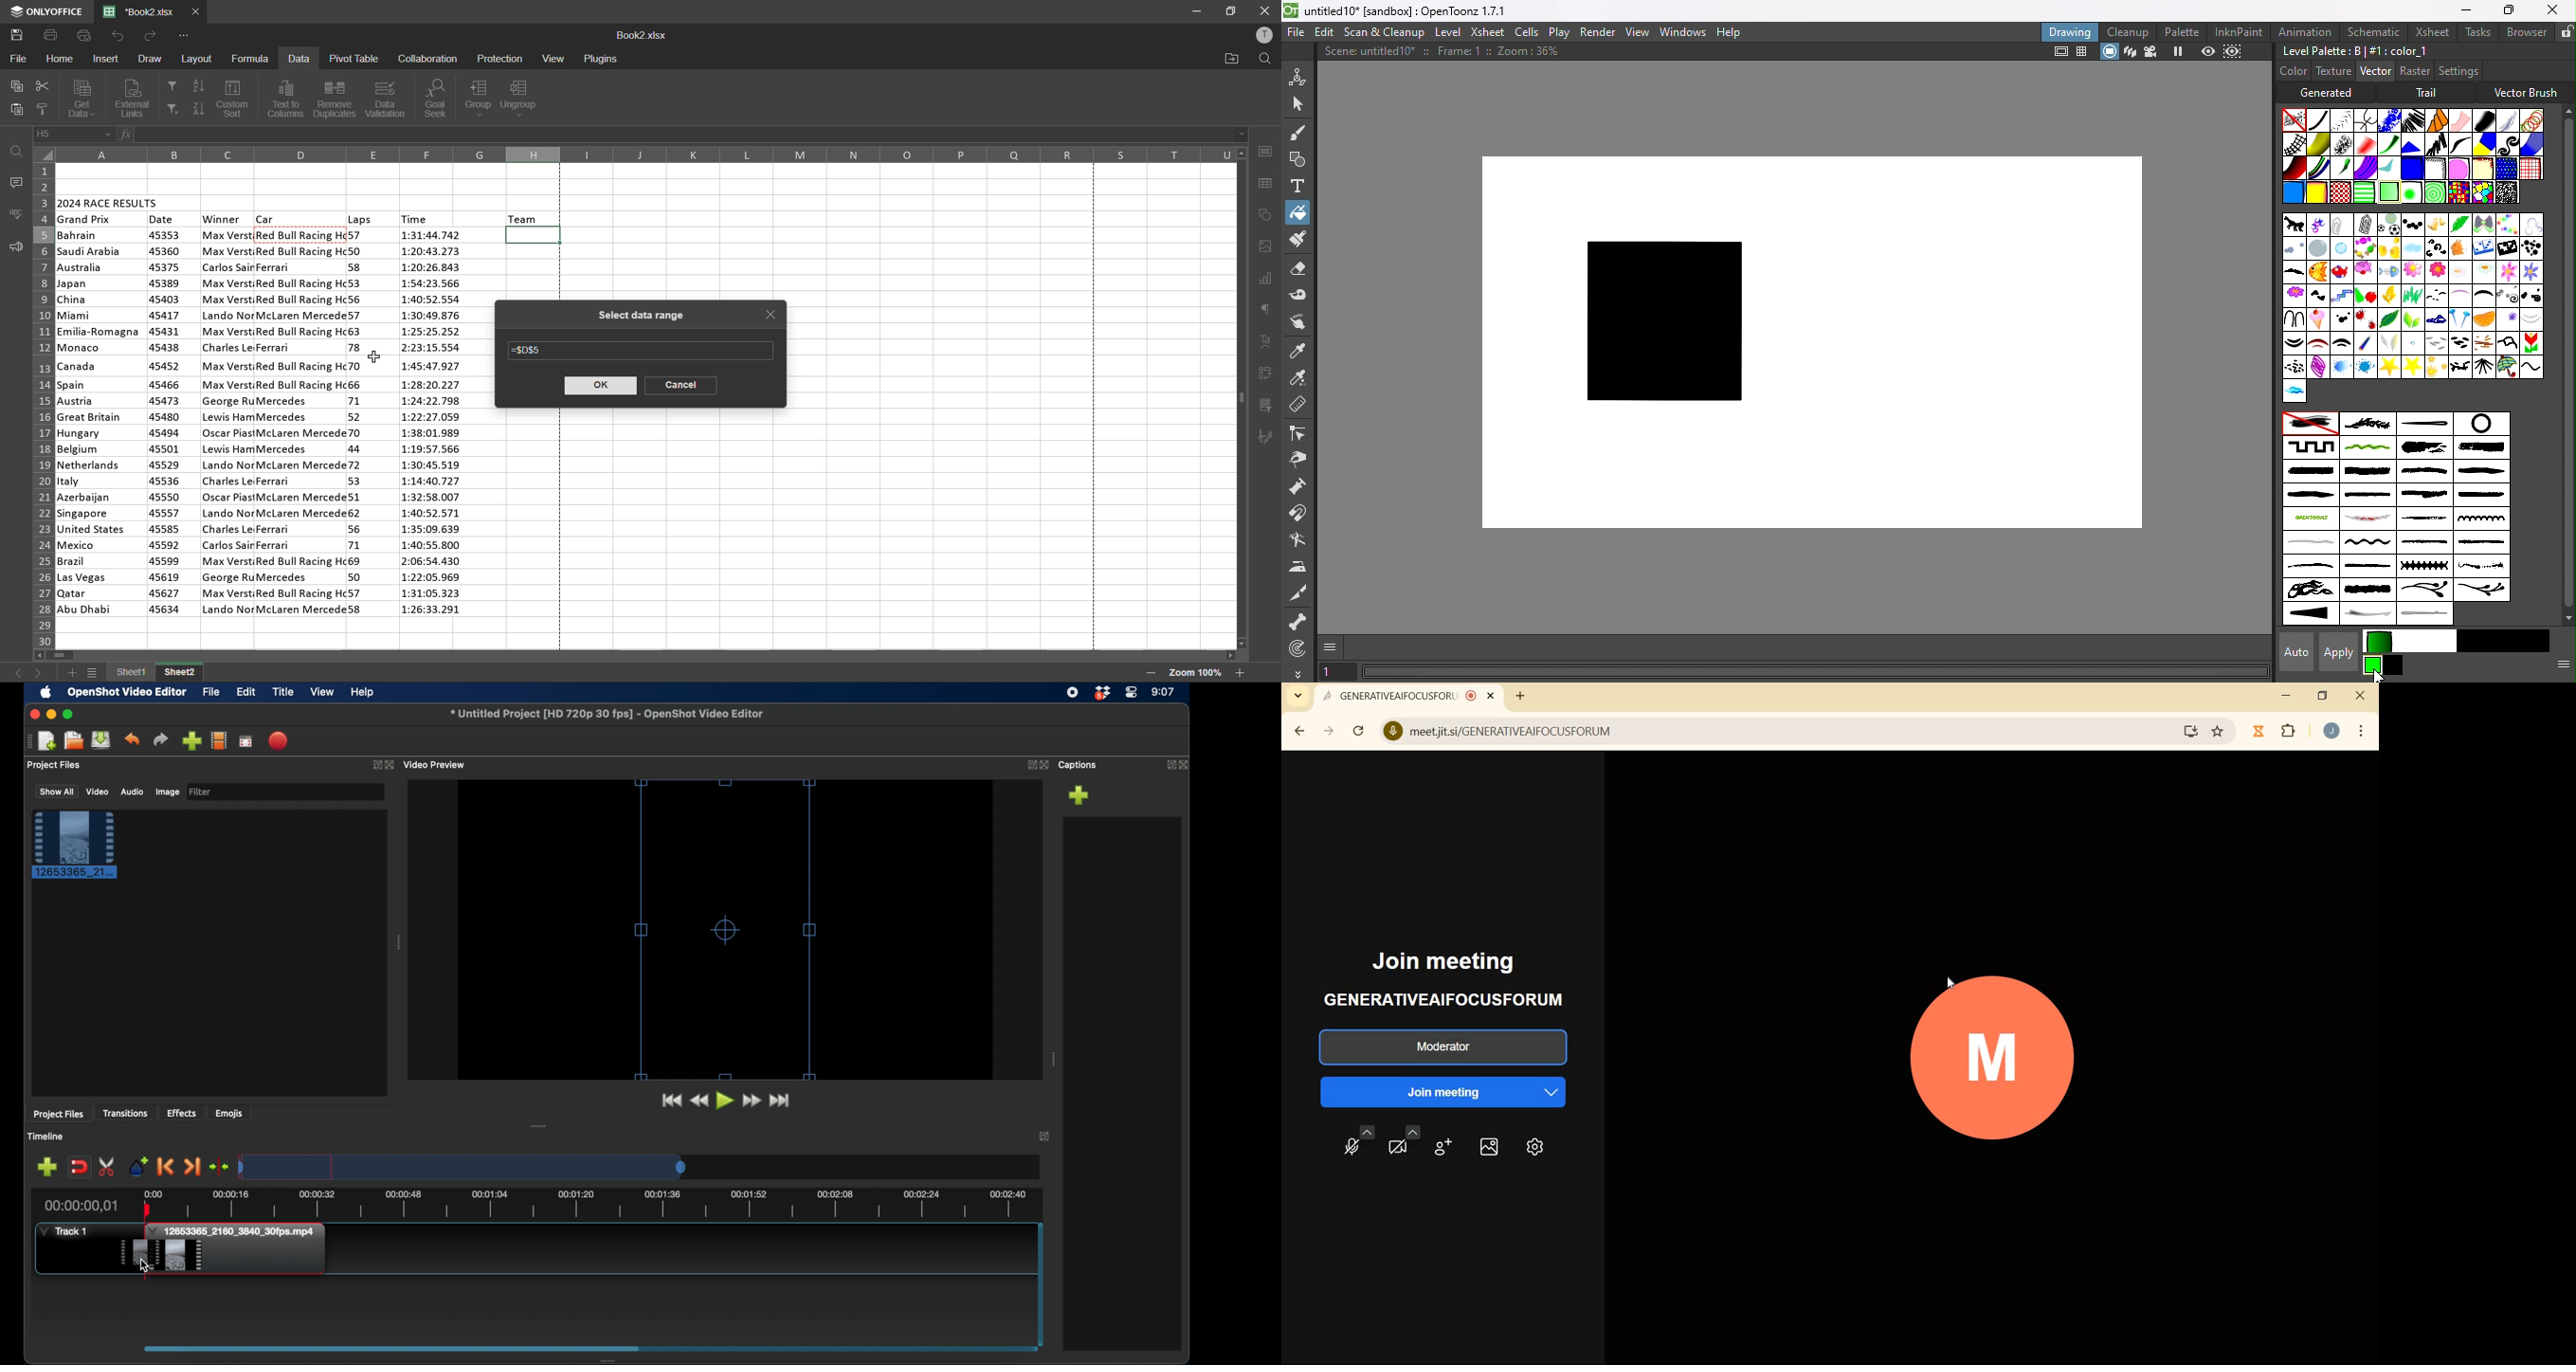  Describe the element at coordinates (646, 154) in the screenshot. I see `column names` at that location.